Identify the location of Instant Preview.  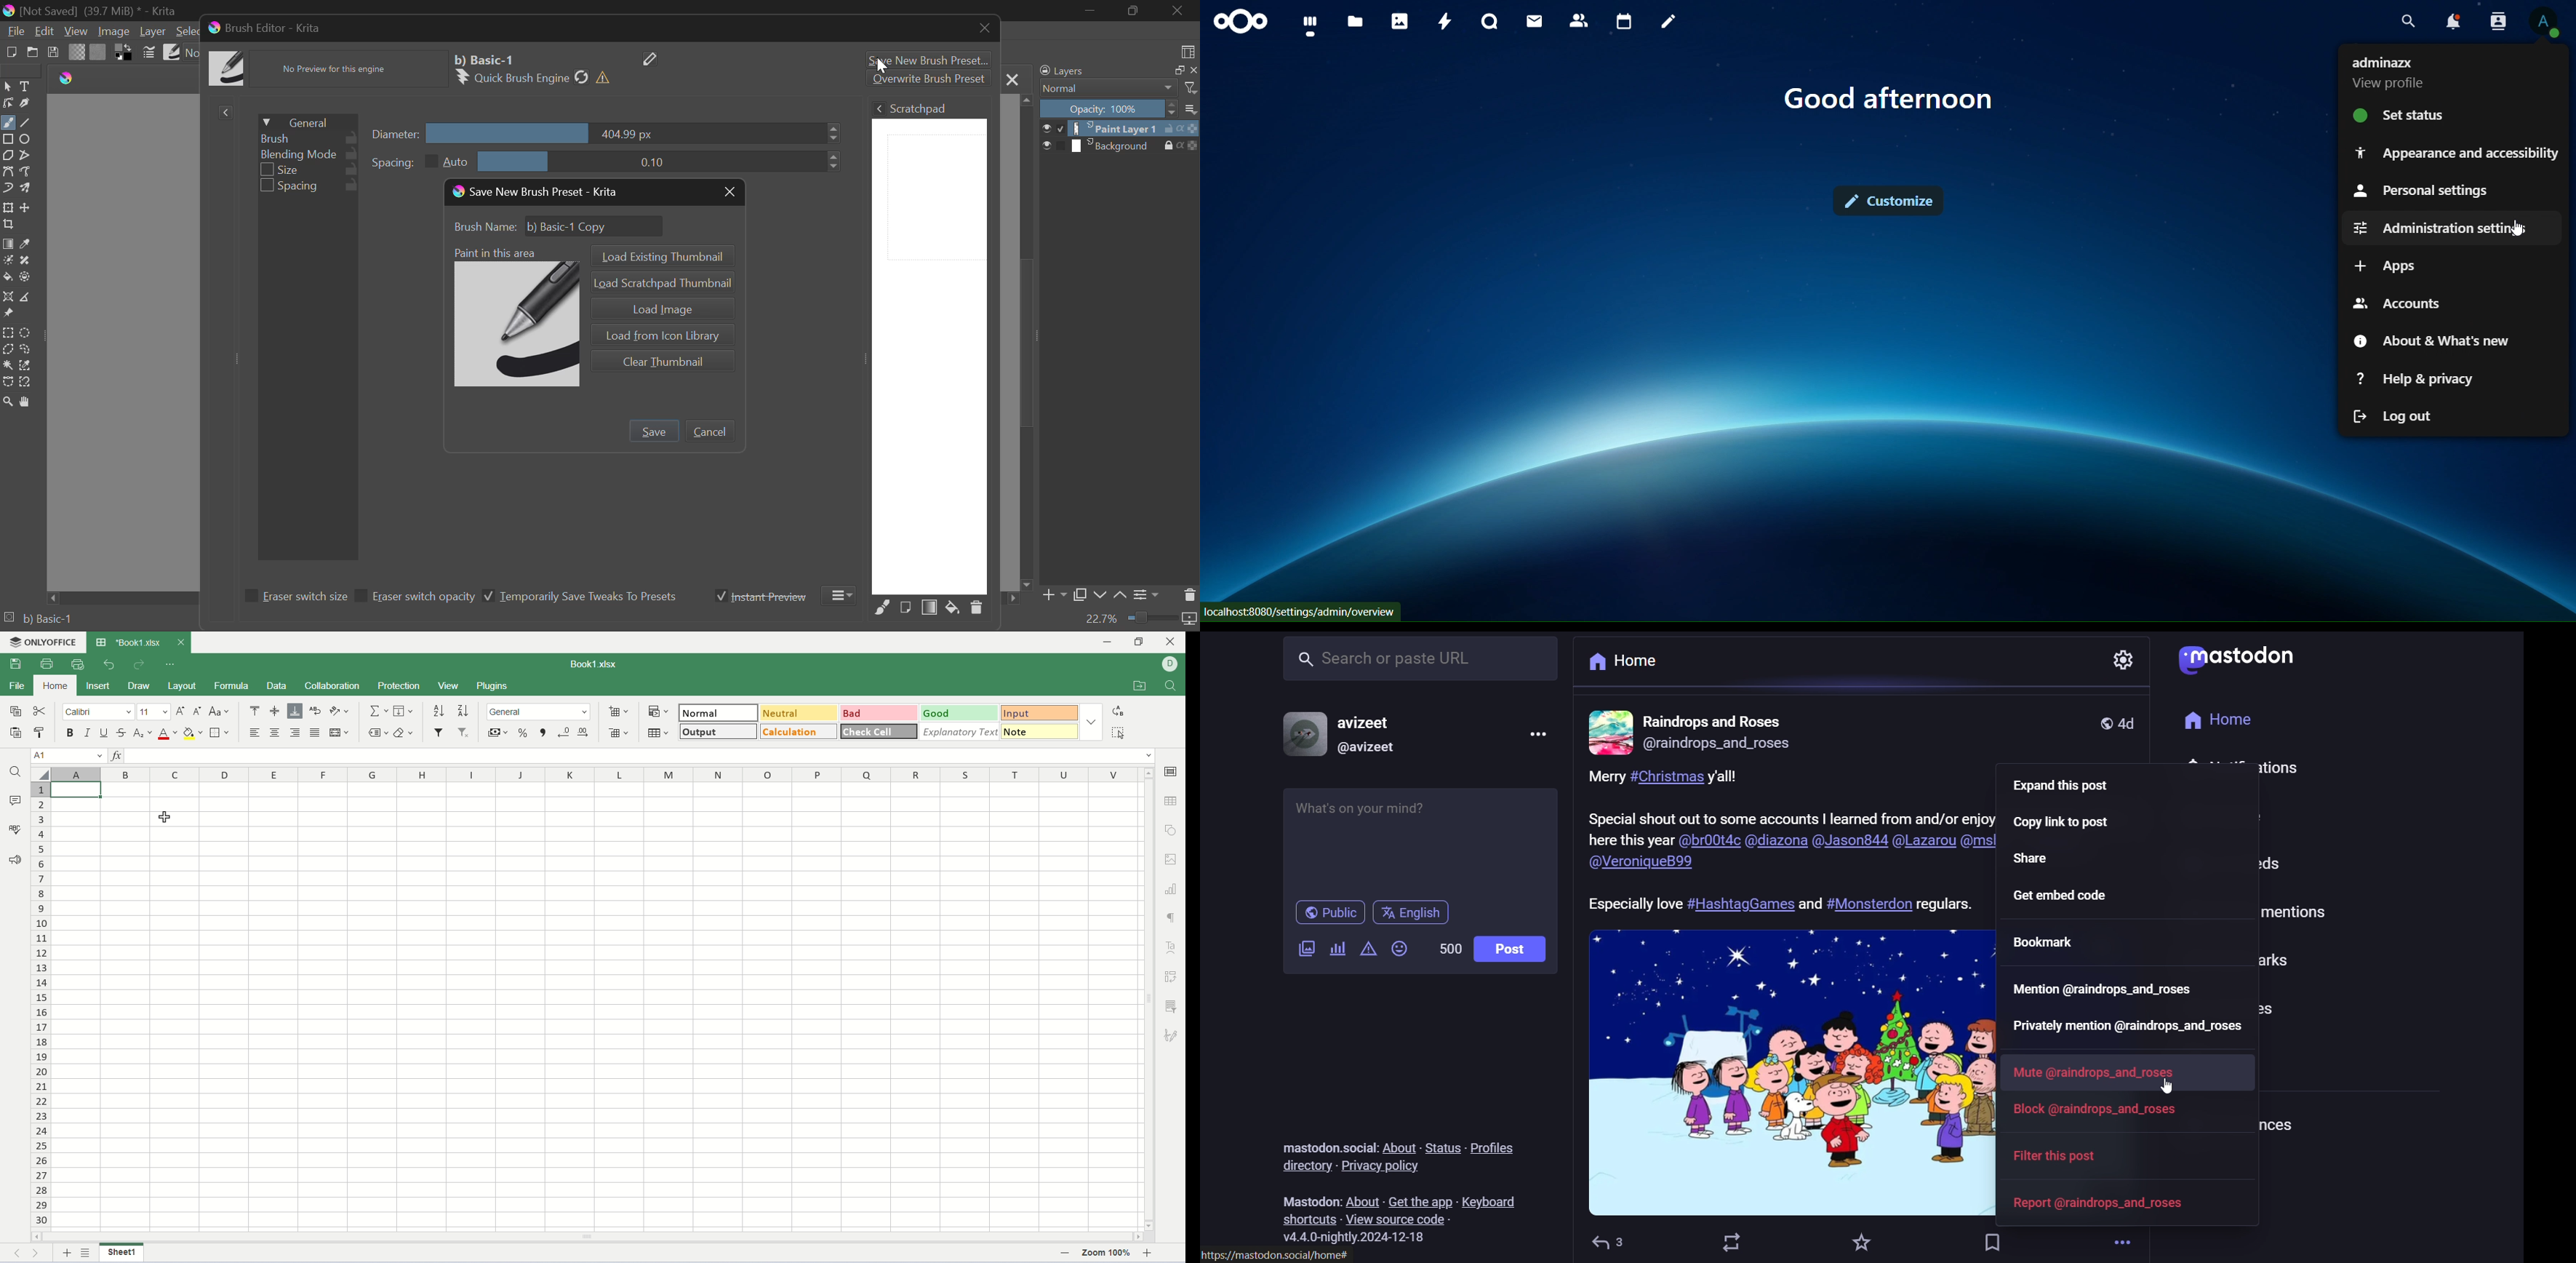
(761, 596).